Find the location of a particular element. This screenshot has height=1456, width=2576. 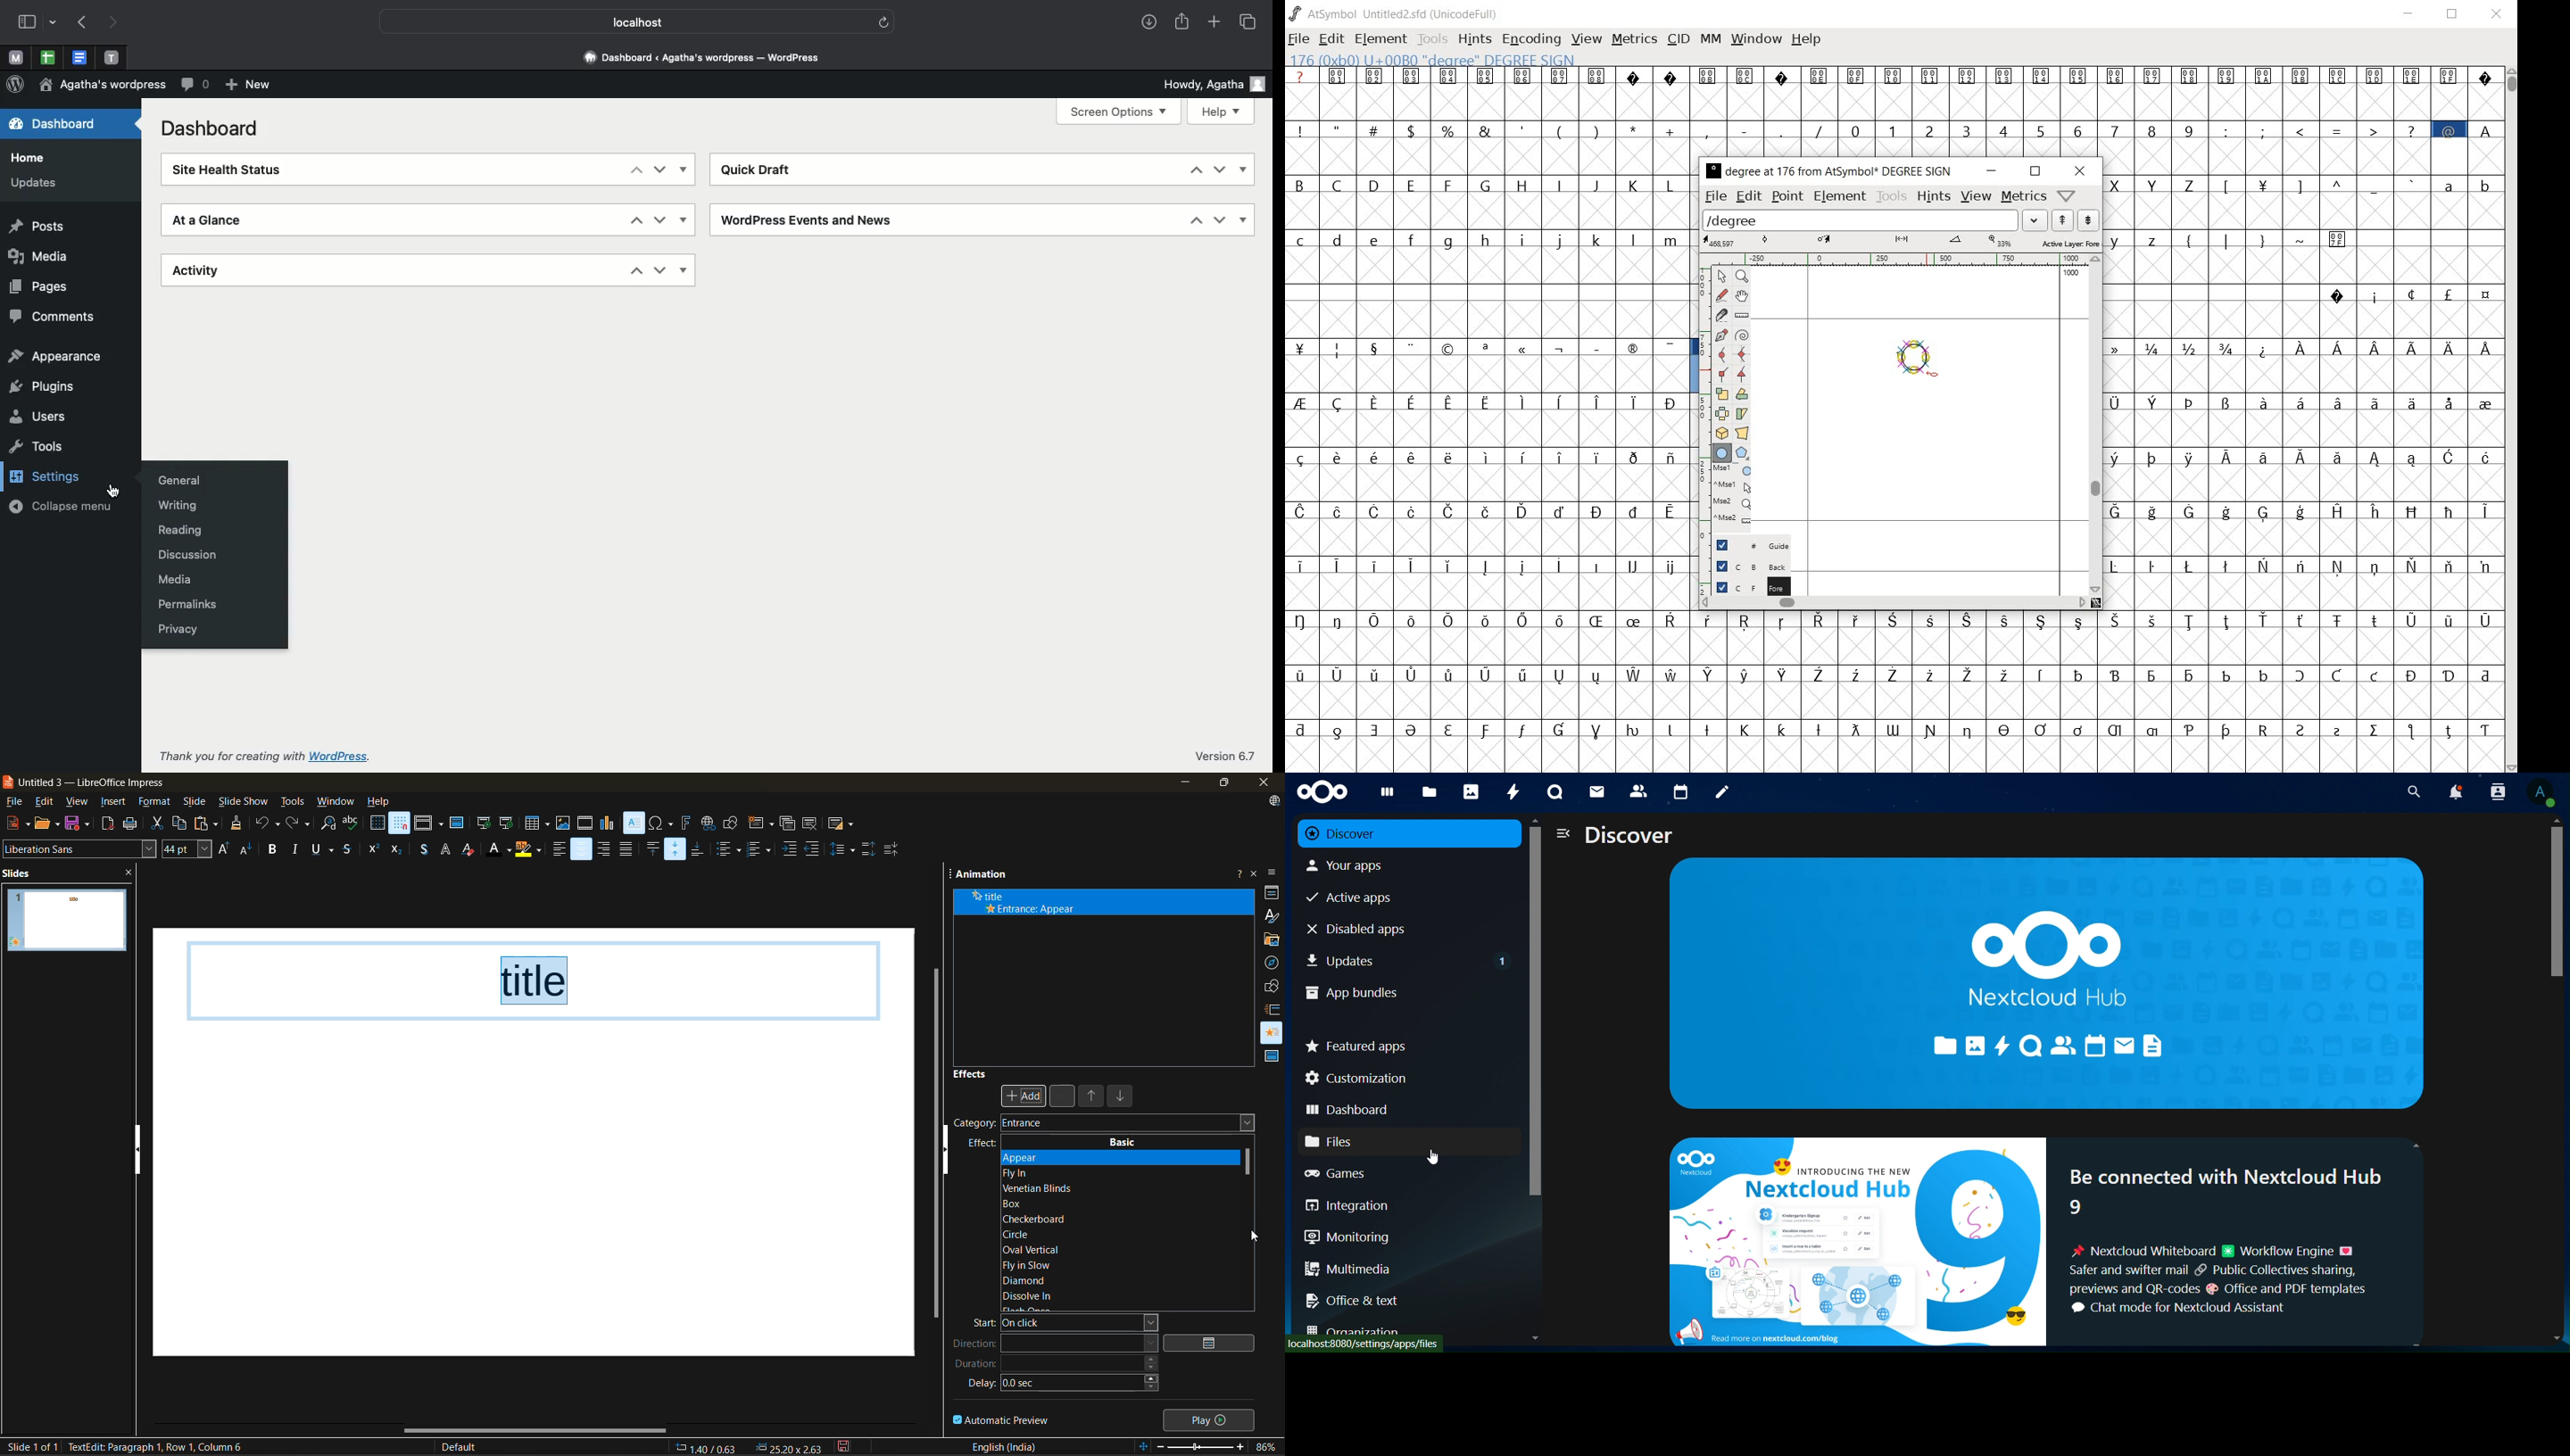

monitoring is located at coordinates (1348, 1236).